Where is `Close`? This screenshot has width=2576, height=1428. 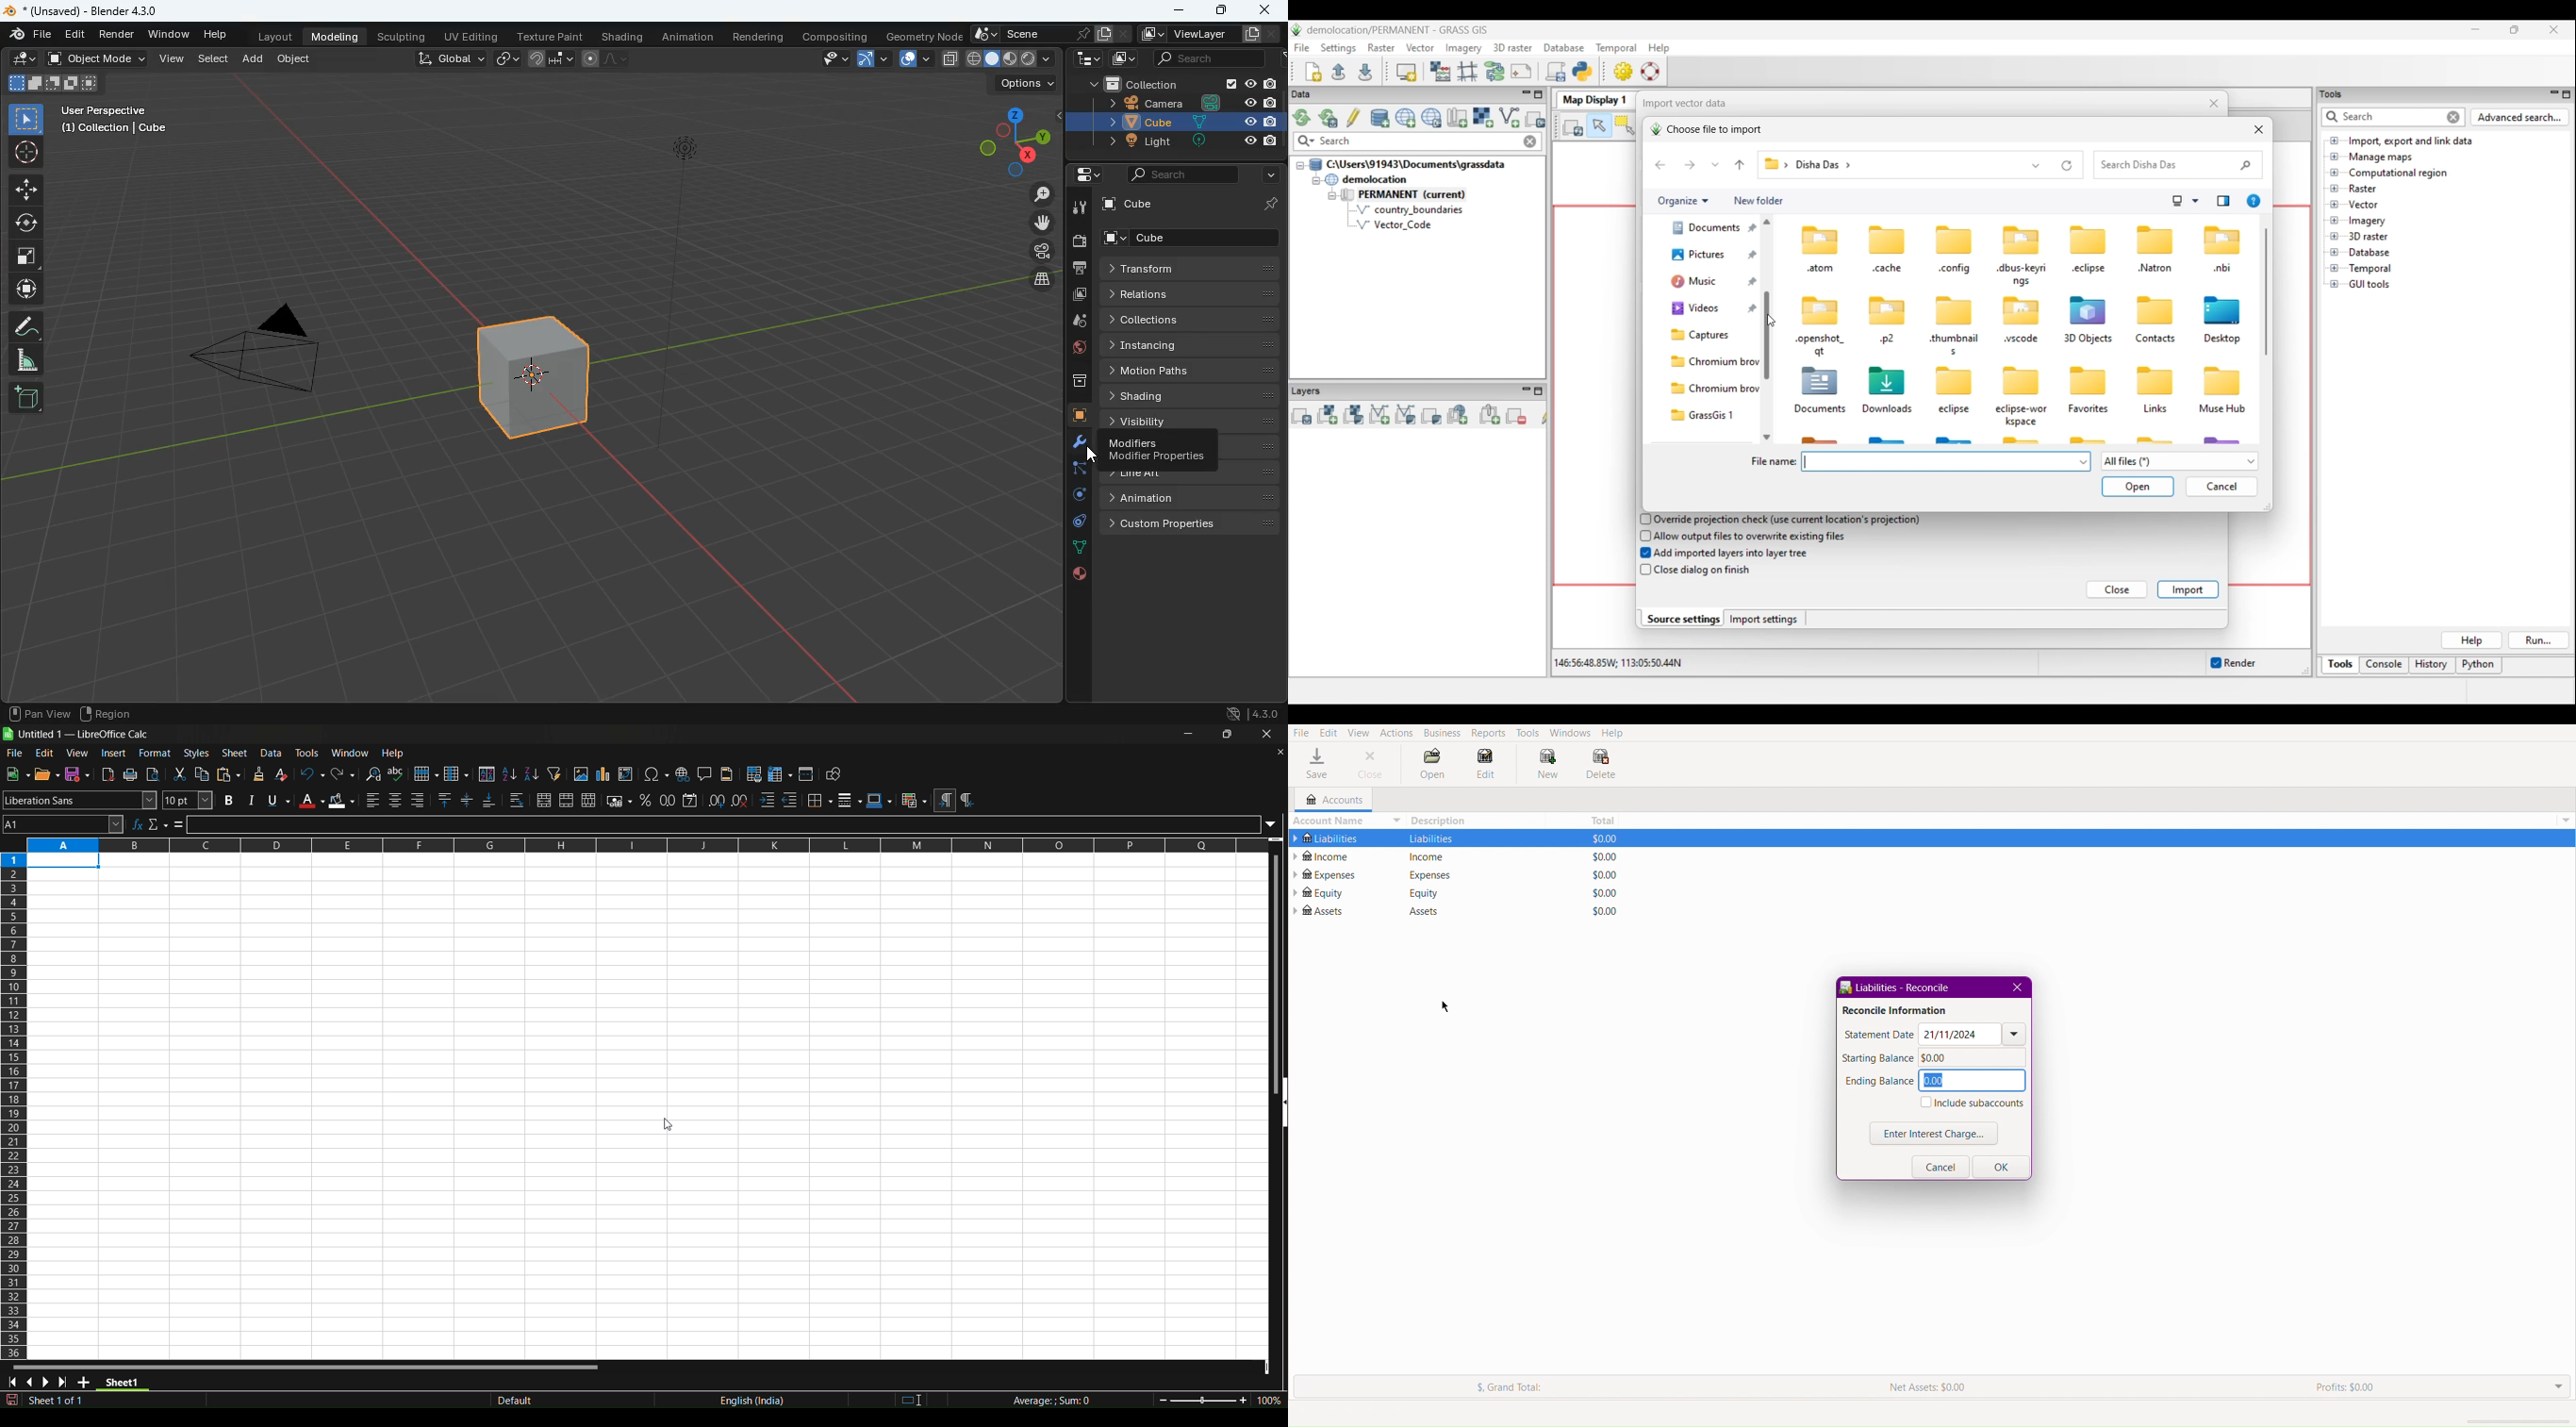
Close is located at coordinates (2017, 987).